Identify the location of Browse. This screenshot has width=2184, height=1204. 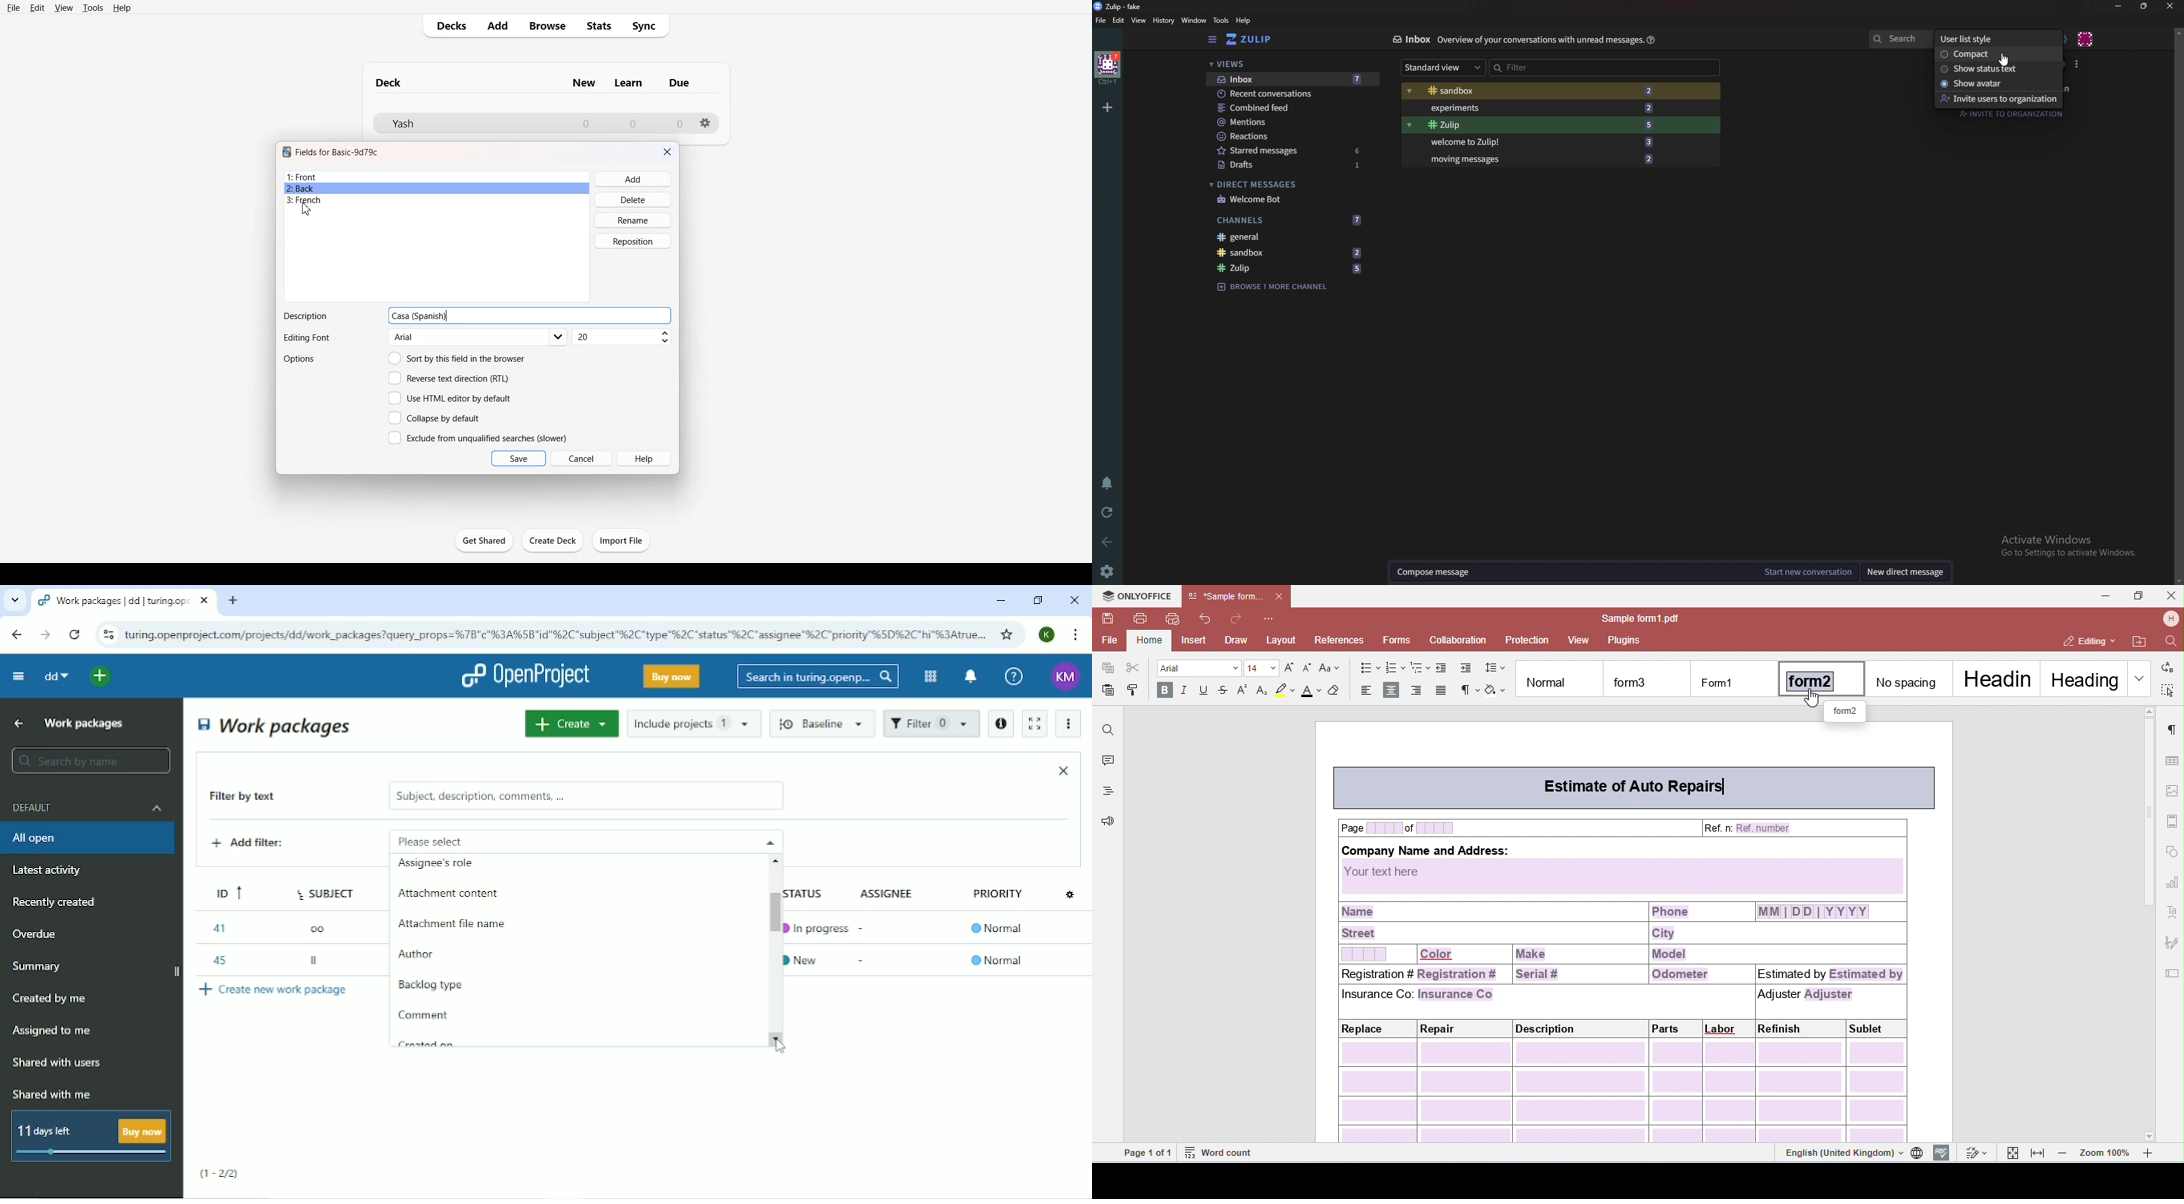
(547, 26).